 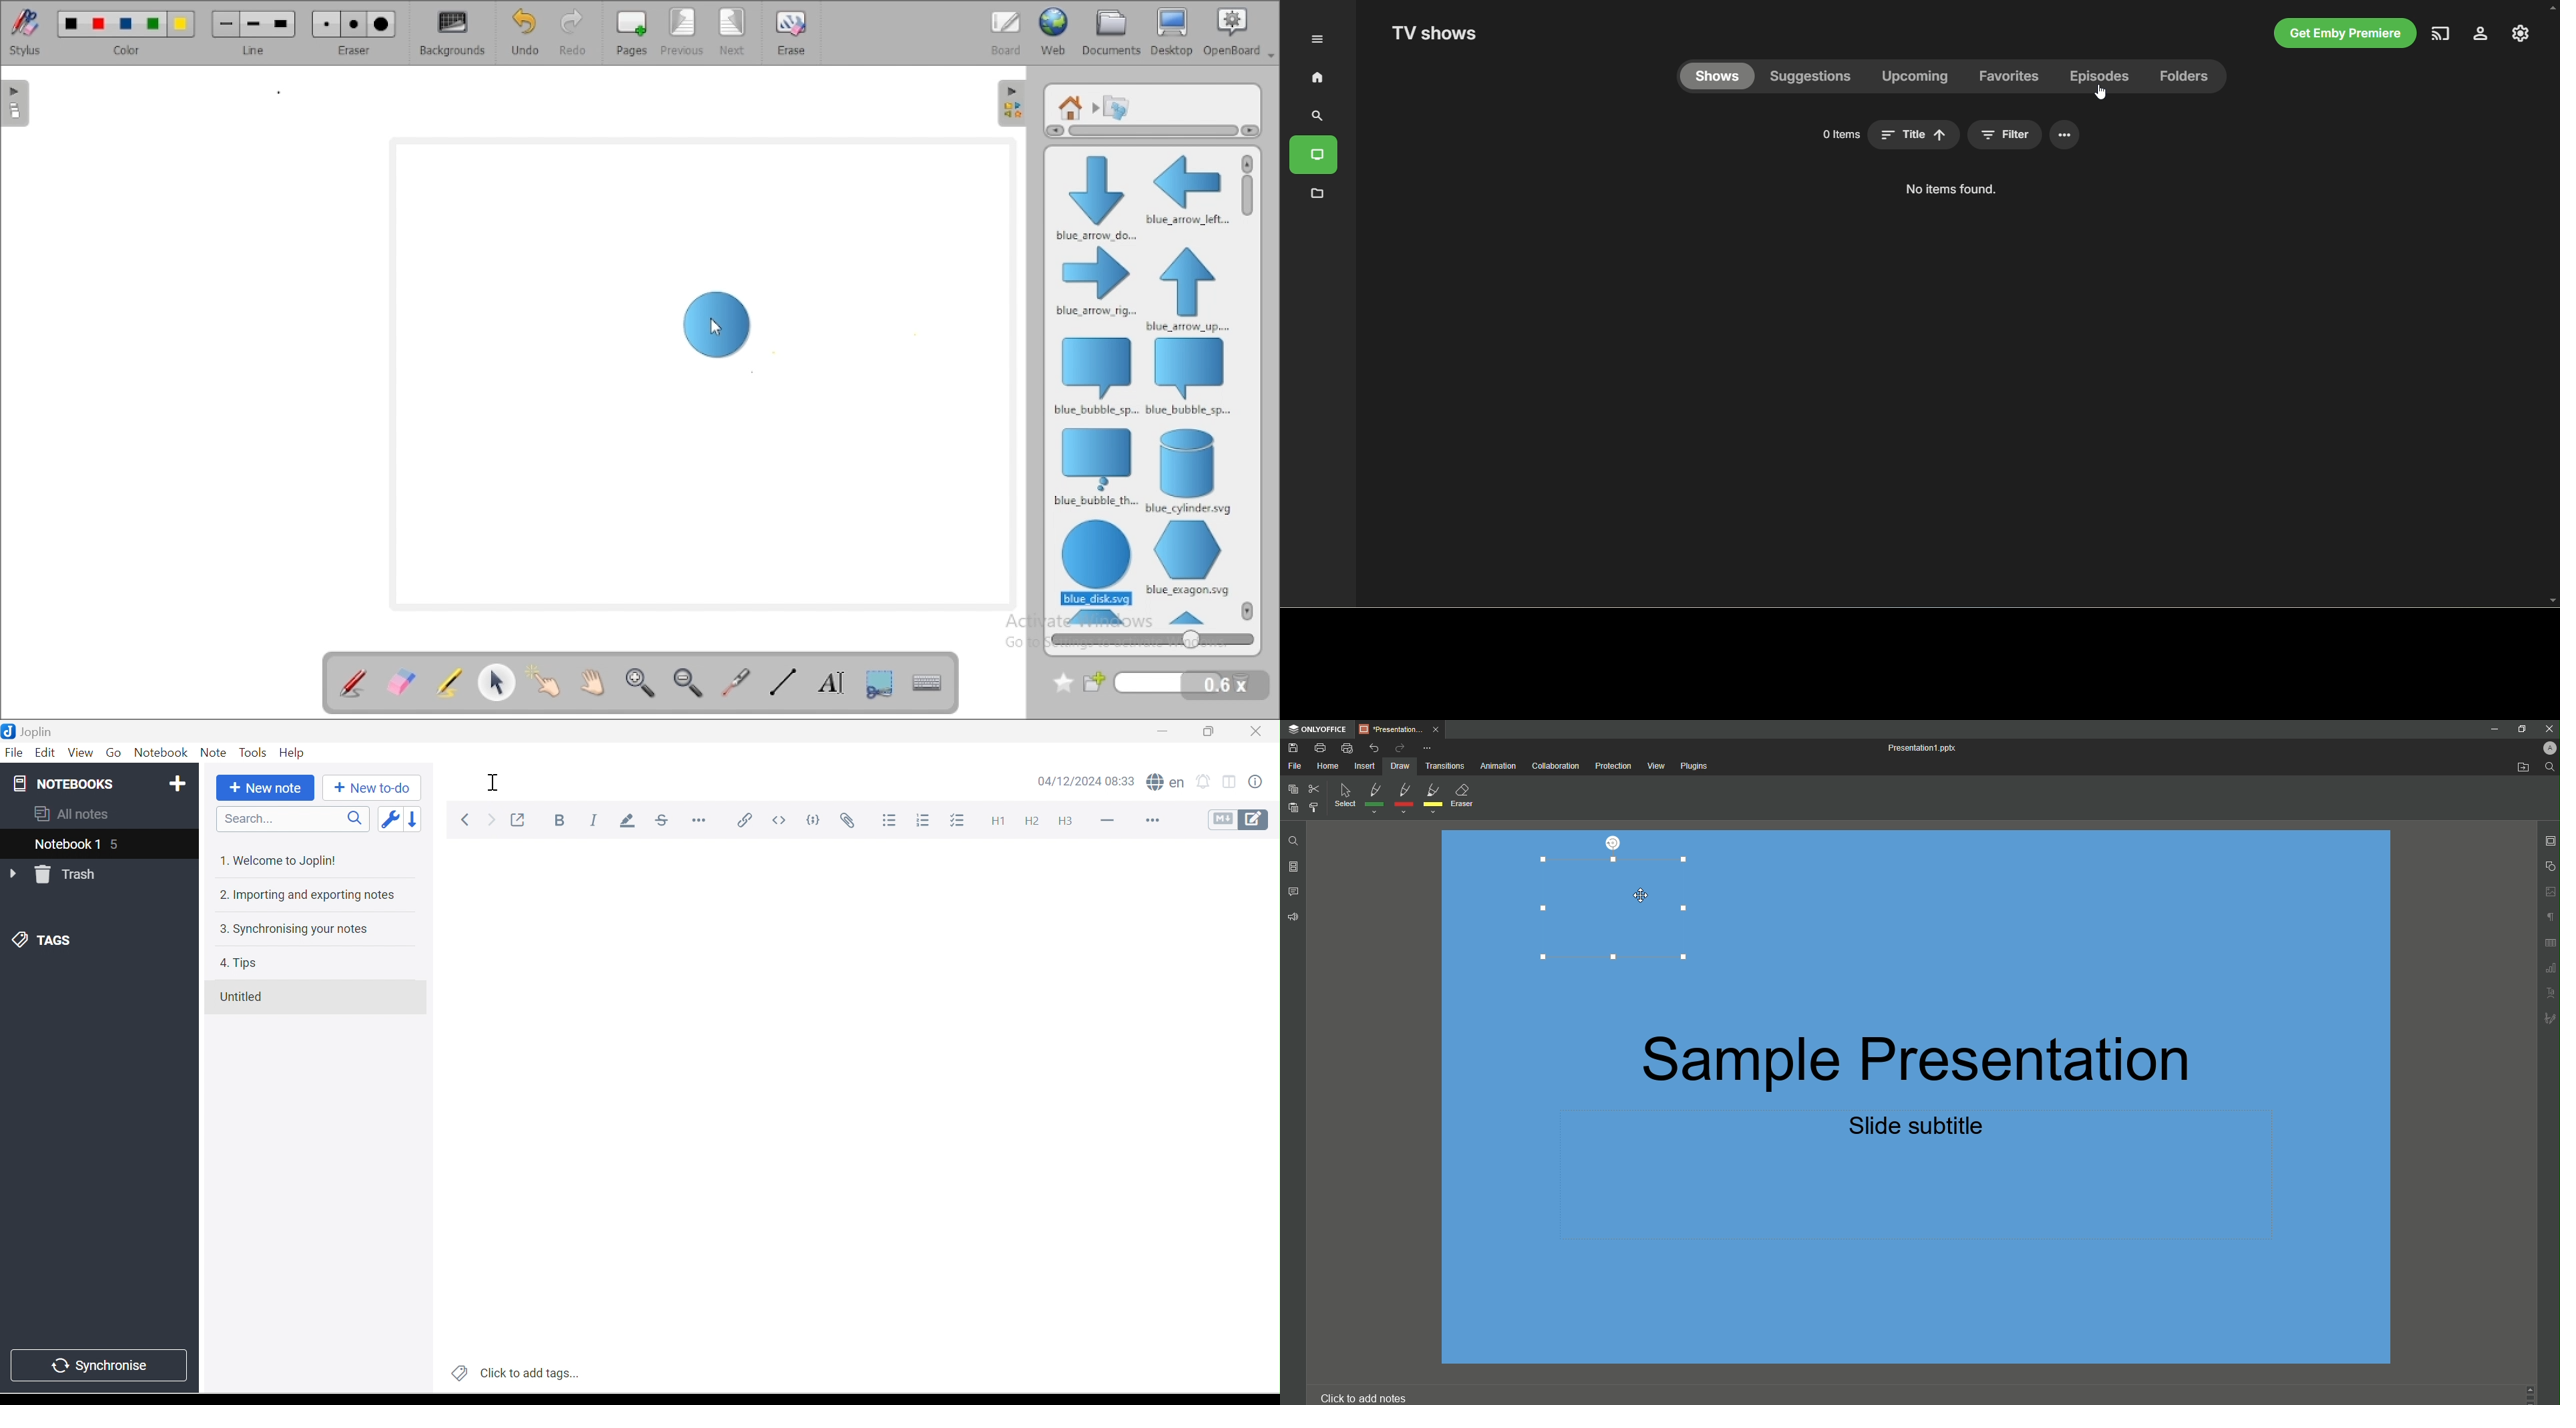 What do you see at coordinates (82, 752) in the screenshot?
I see `View` at bounding box center [82, 752].